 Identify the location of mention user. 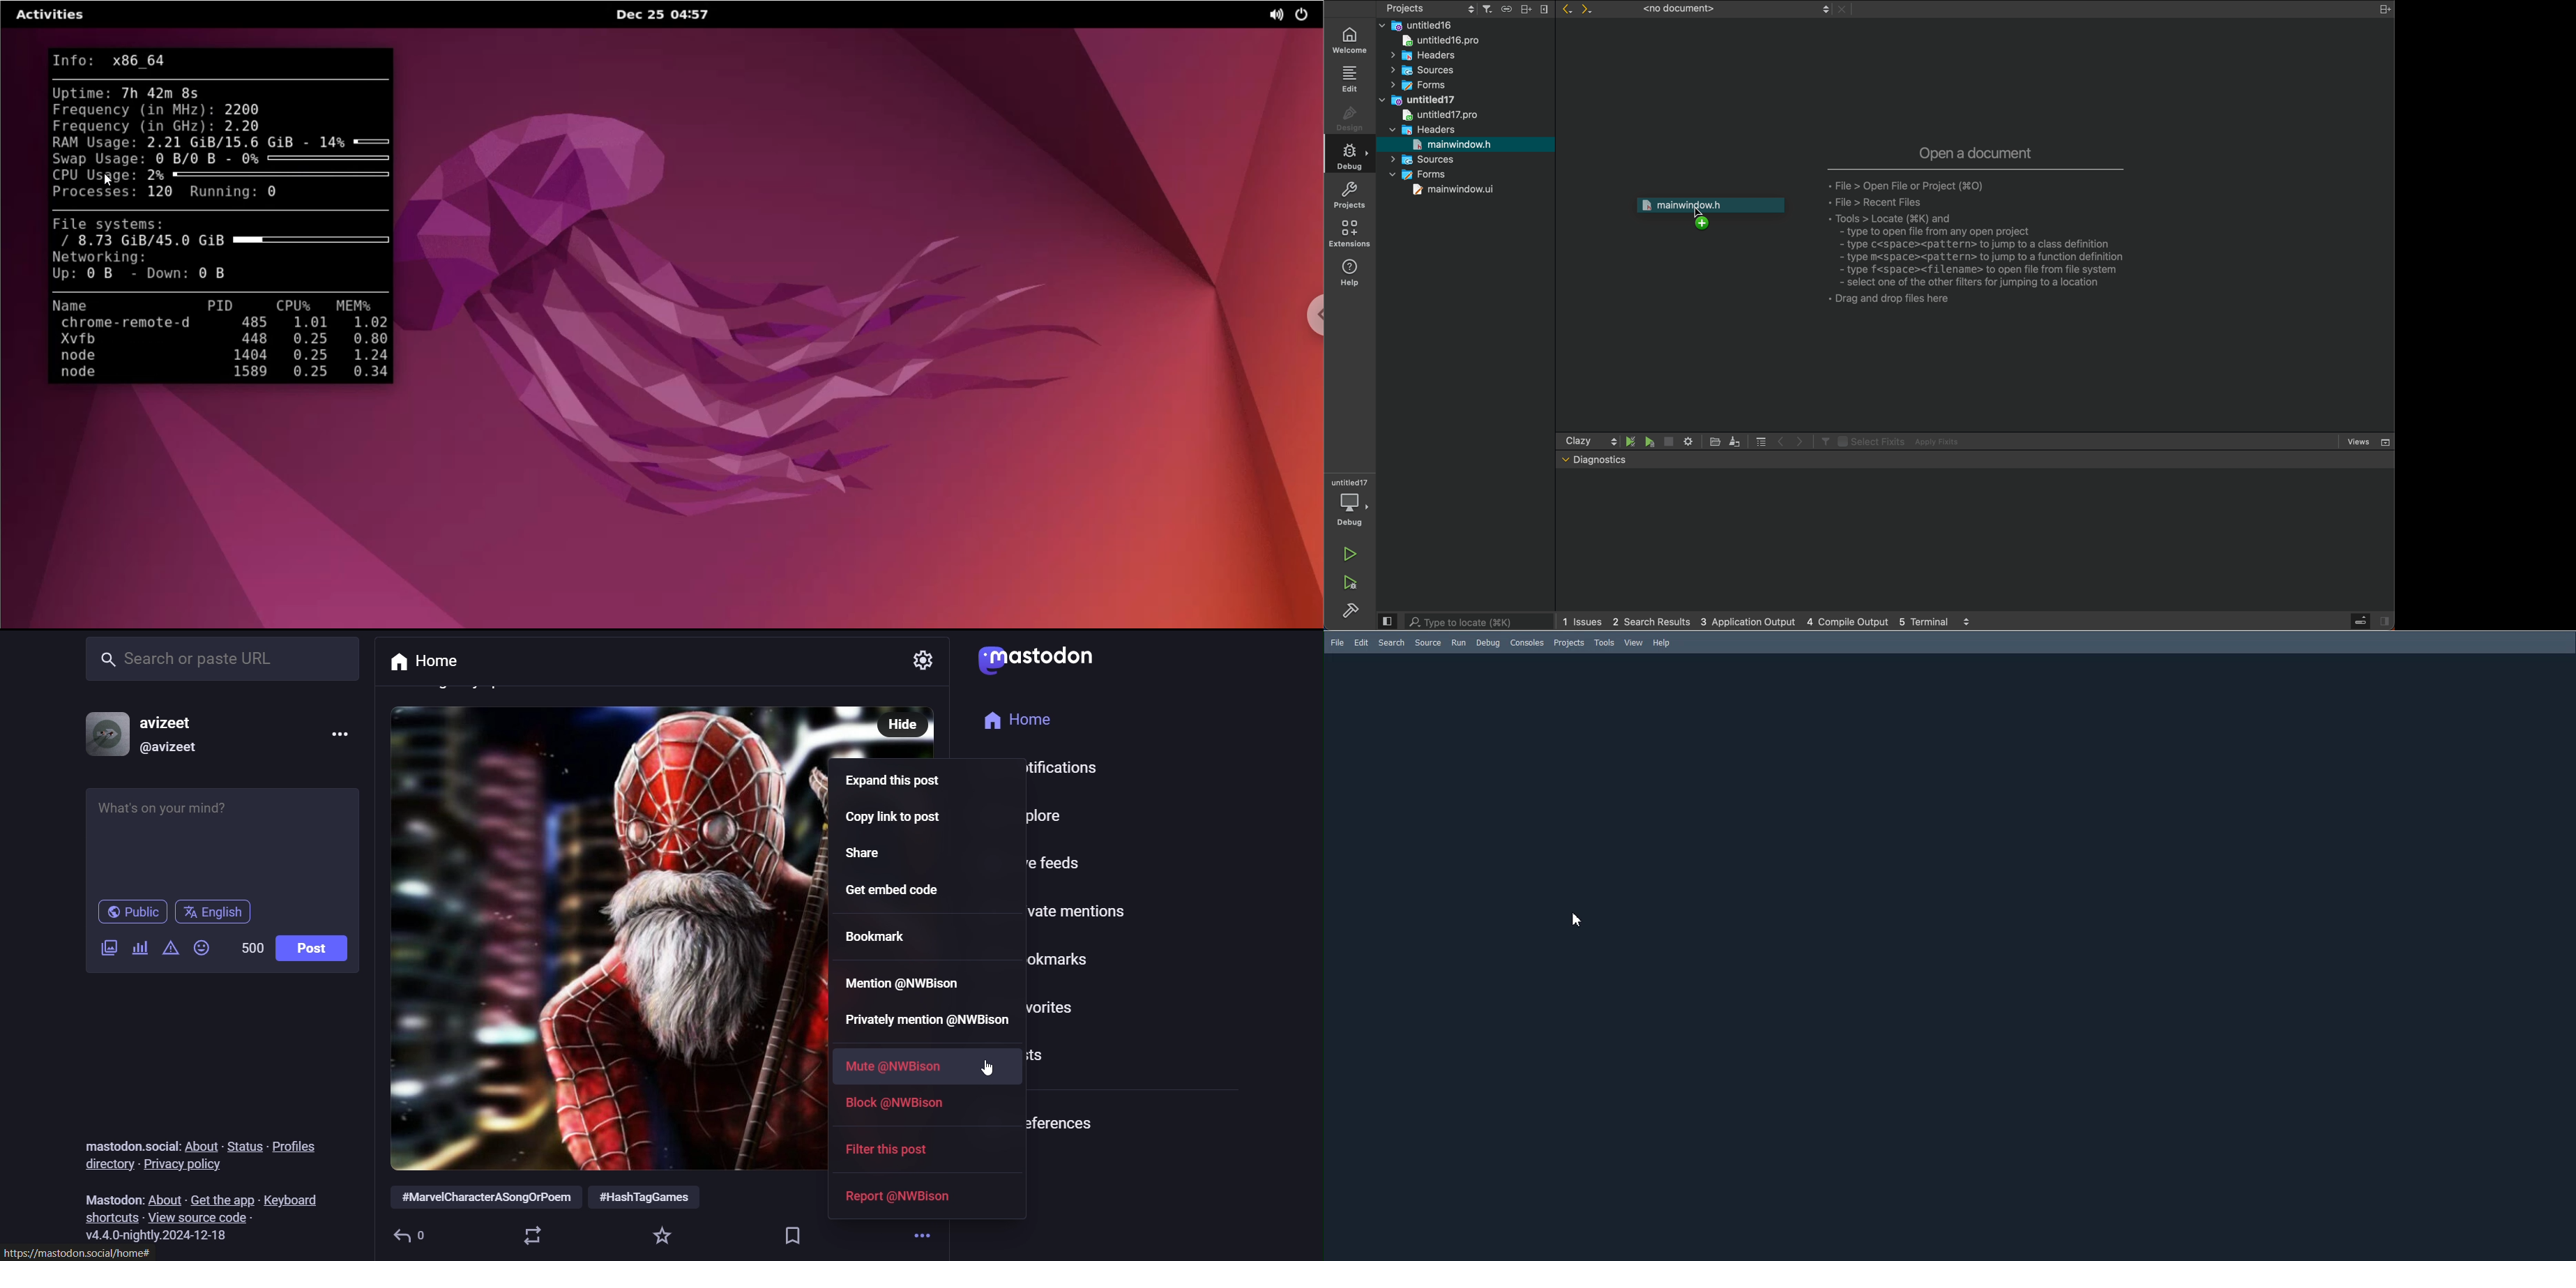
(906, 982).